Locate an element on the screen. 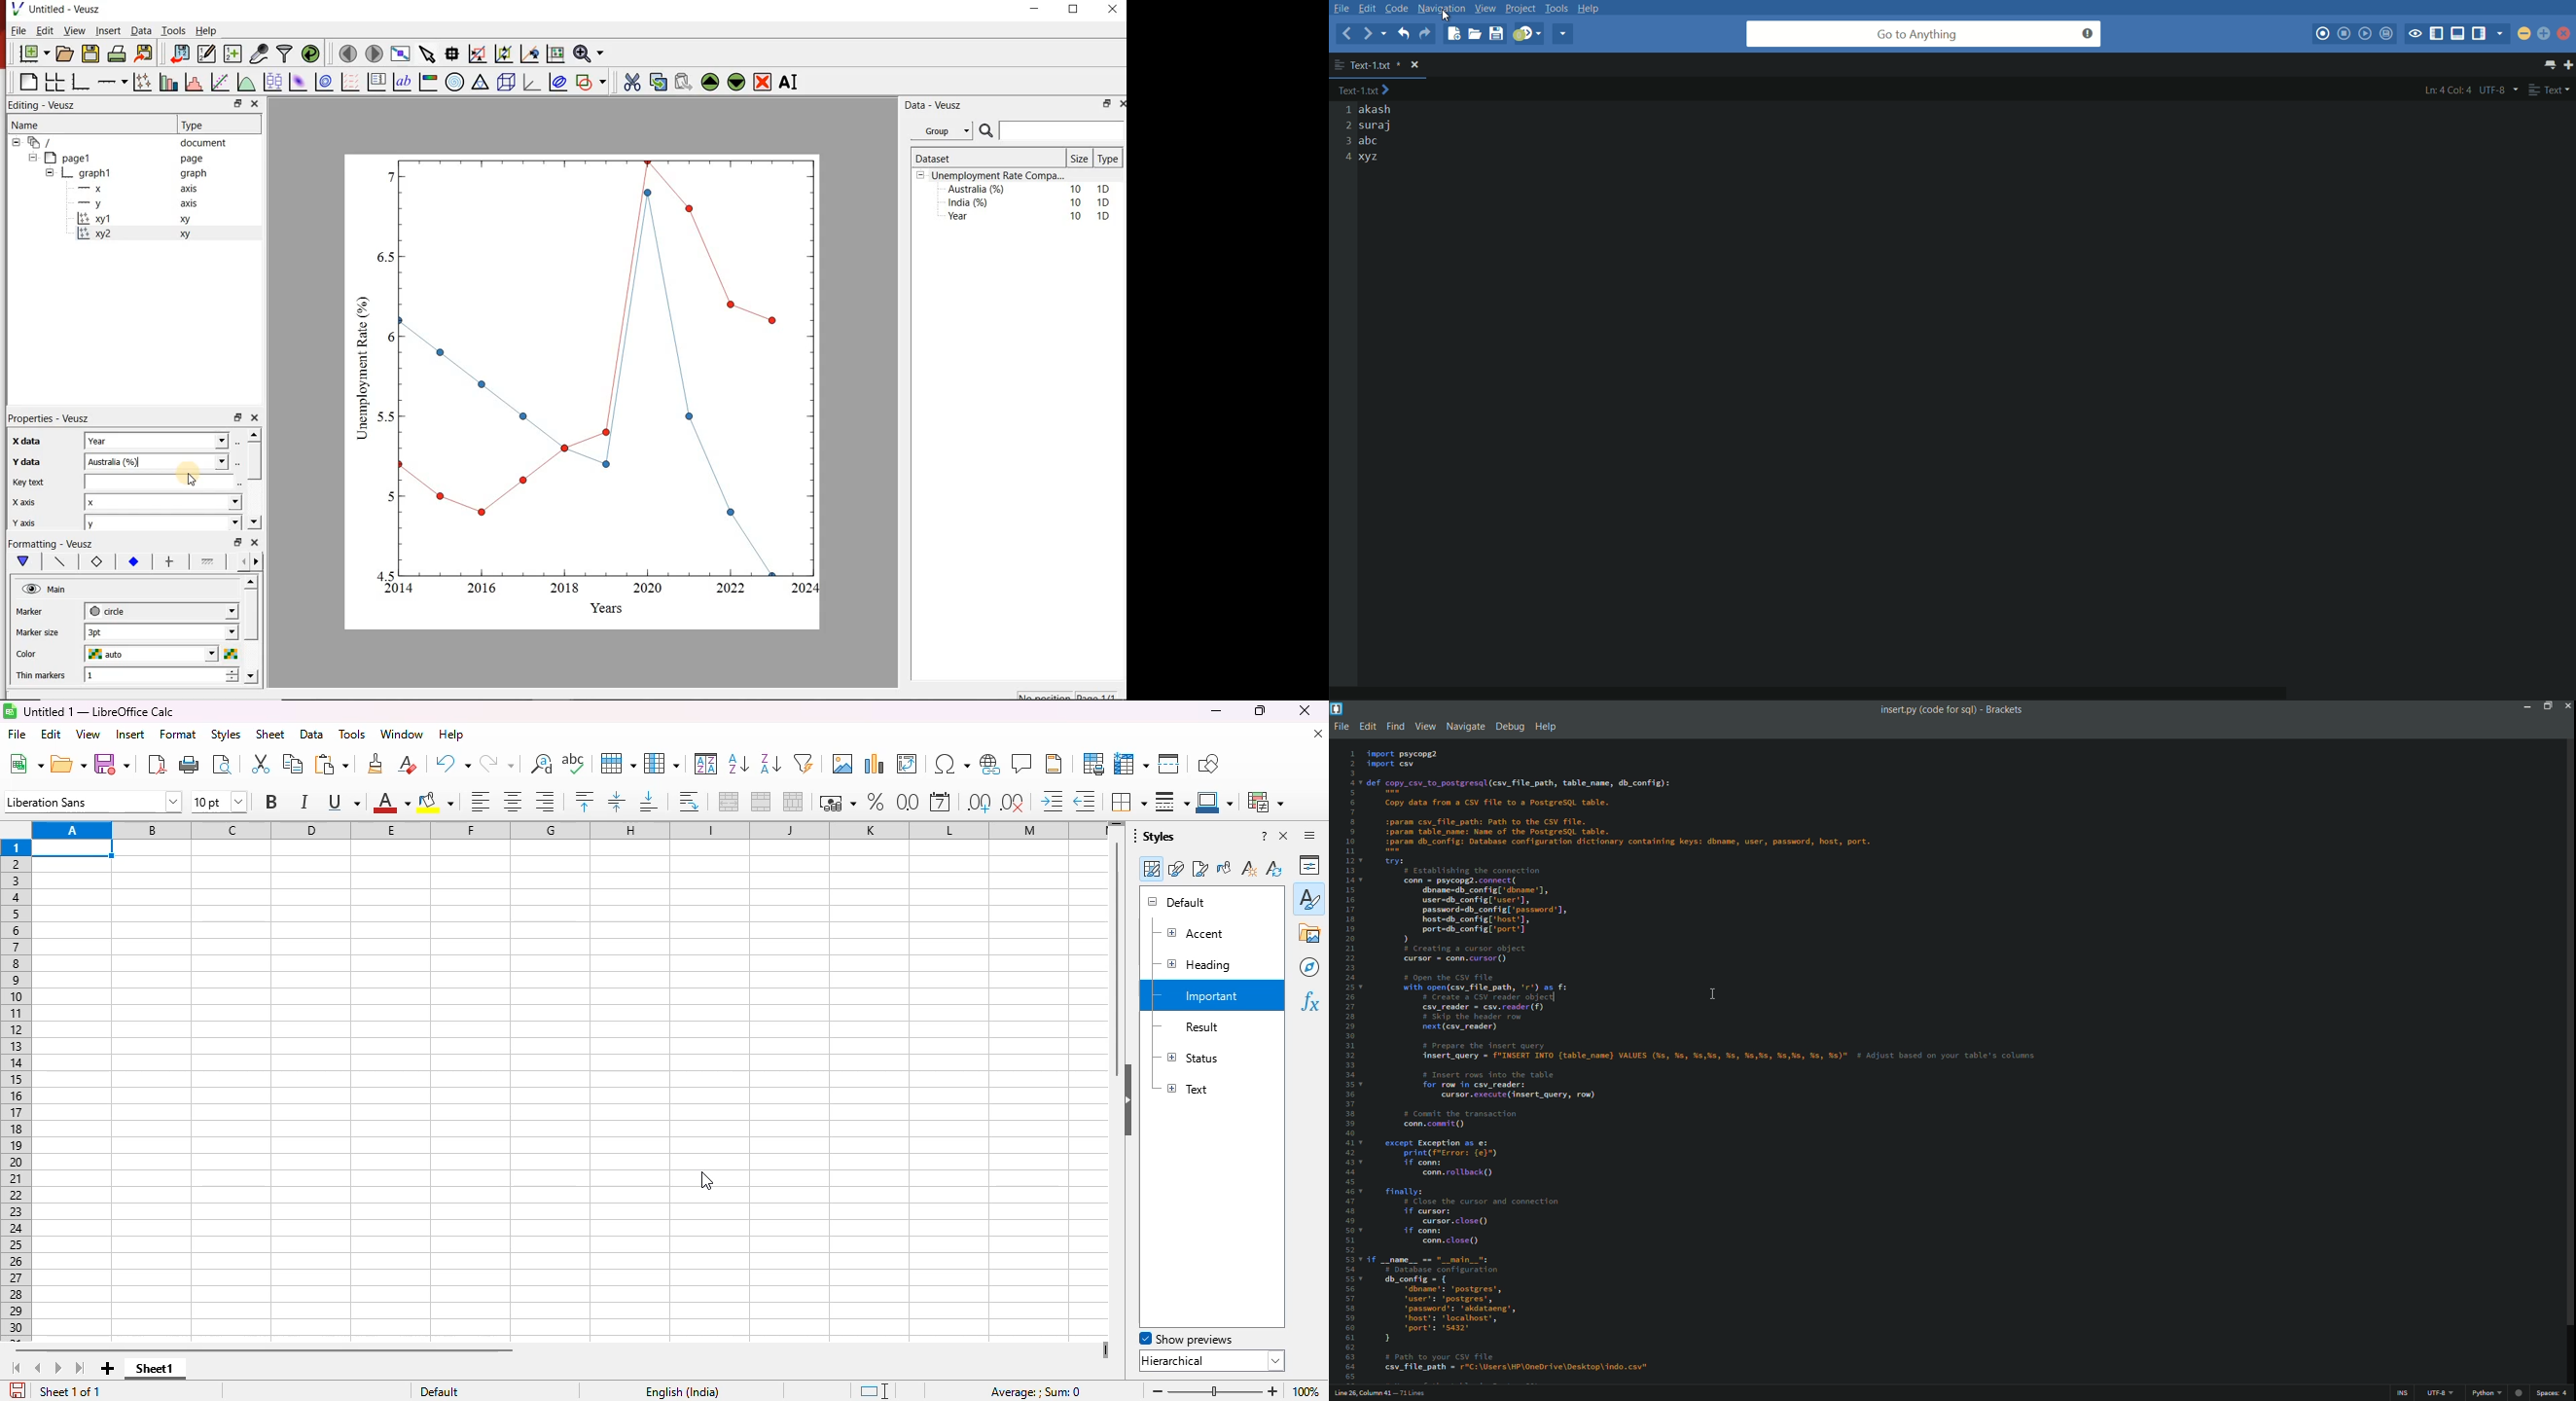 This screenshot has height=1428, width=2576. line numbers is located at coordinates (1346, 1064).